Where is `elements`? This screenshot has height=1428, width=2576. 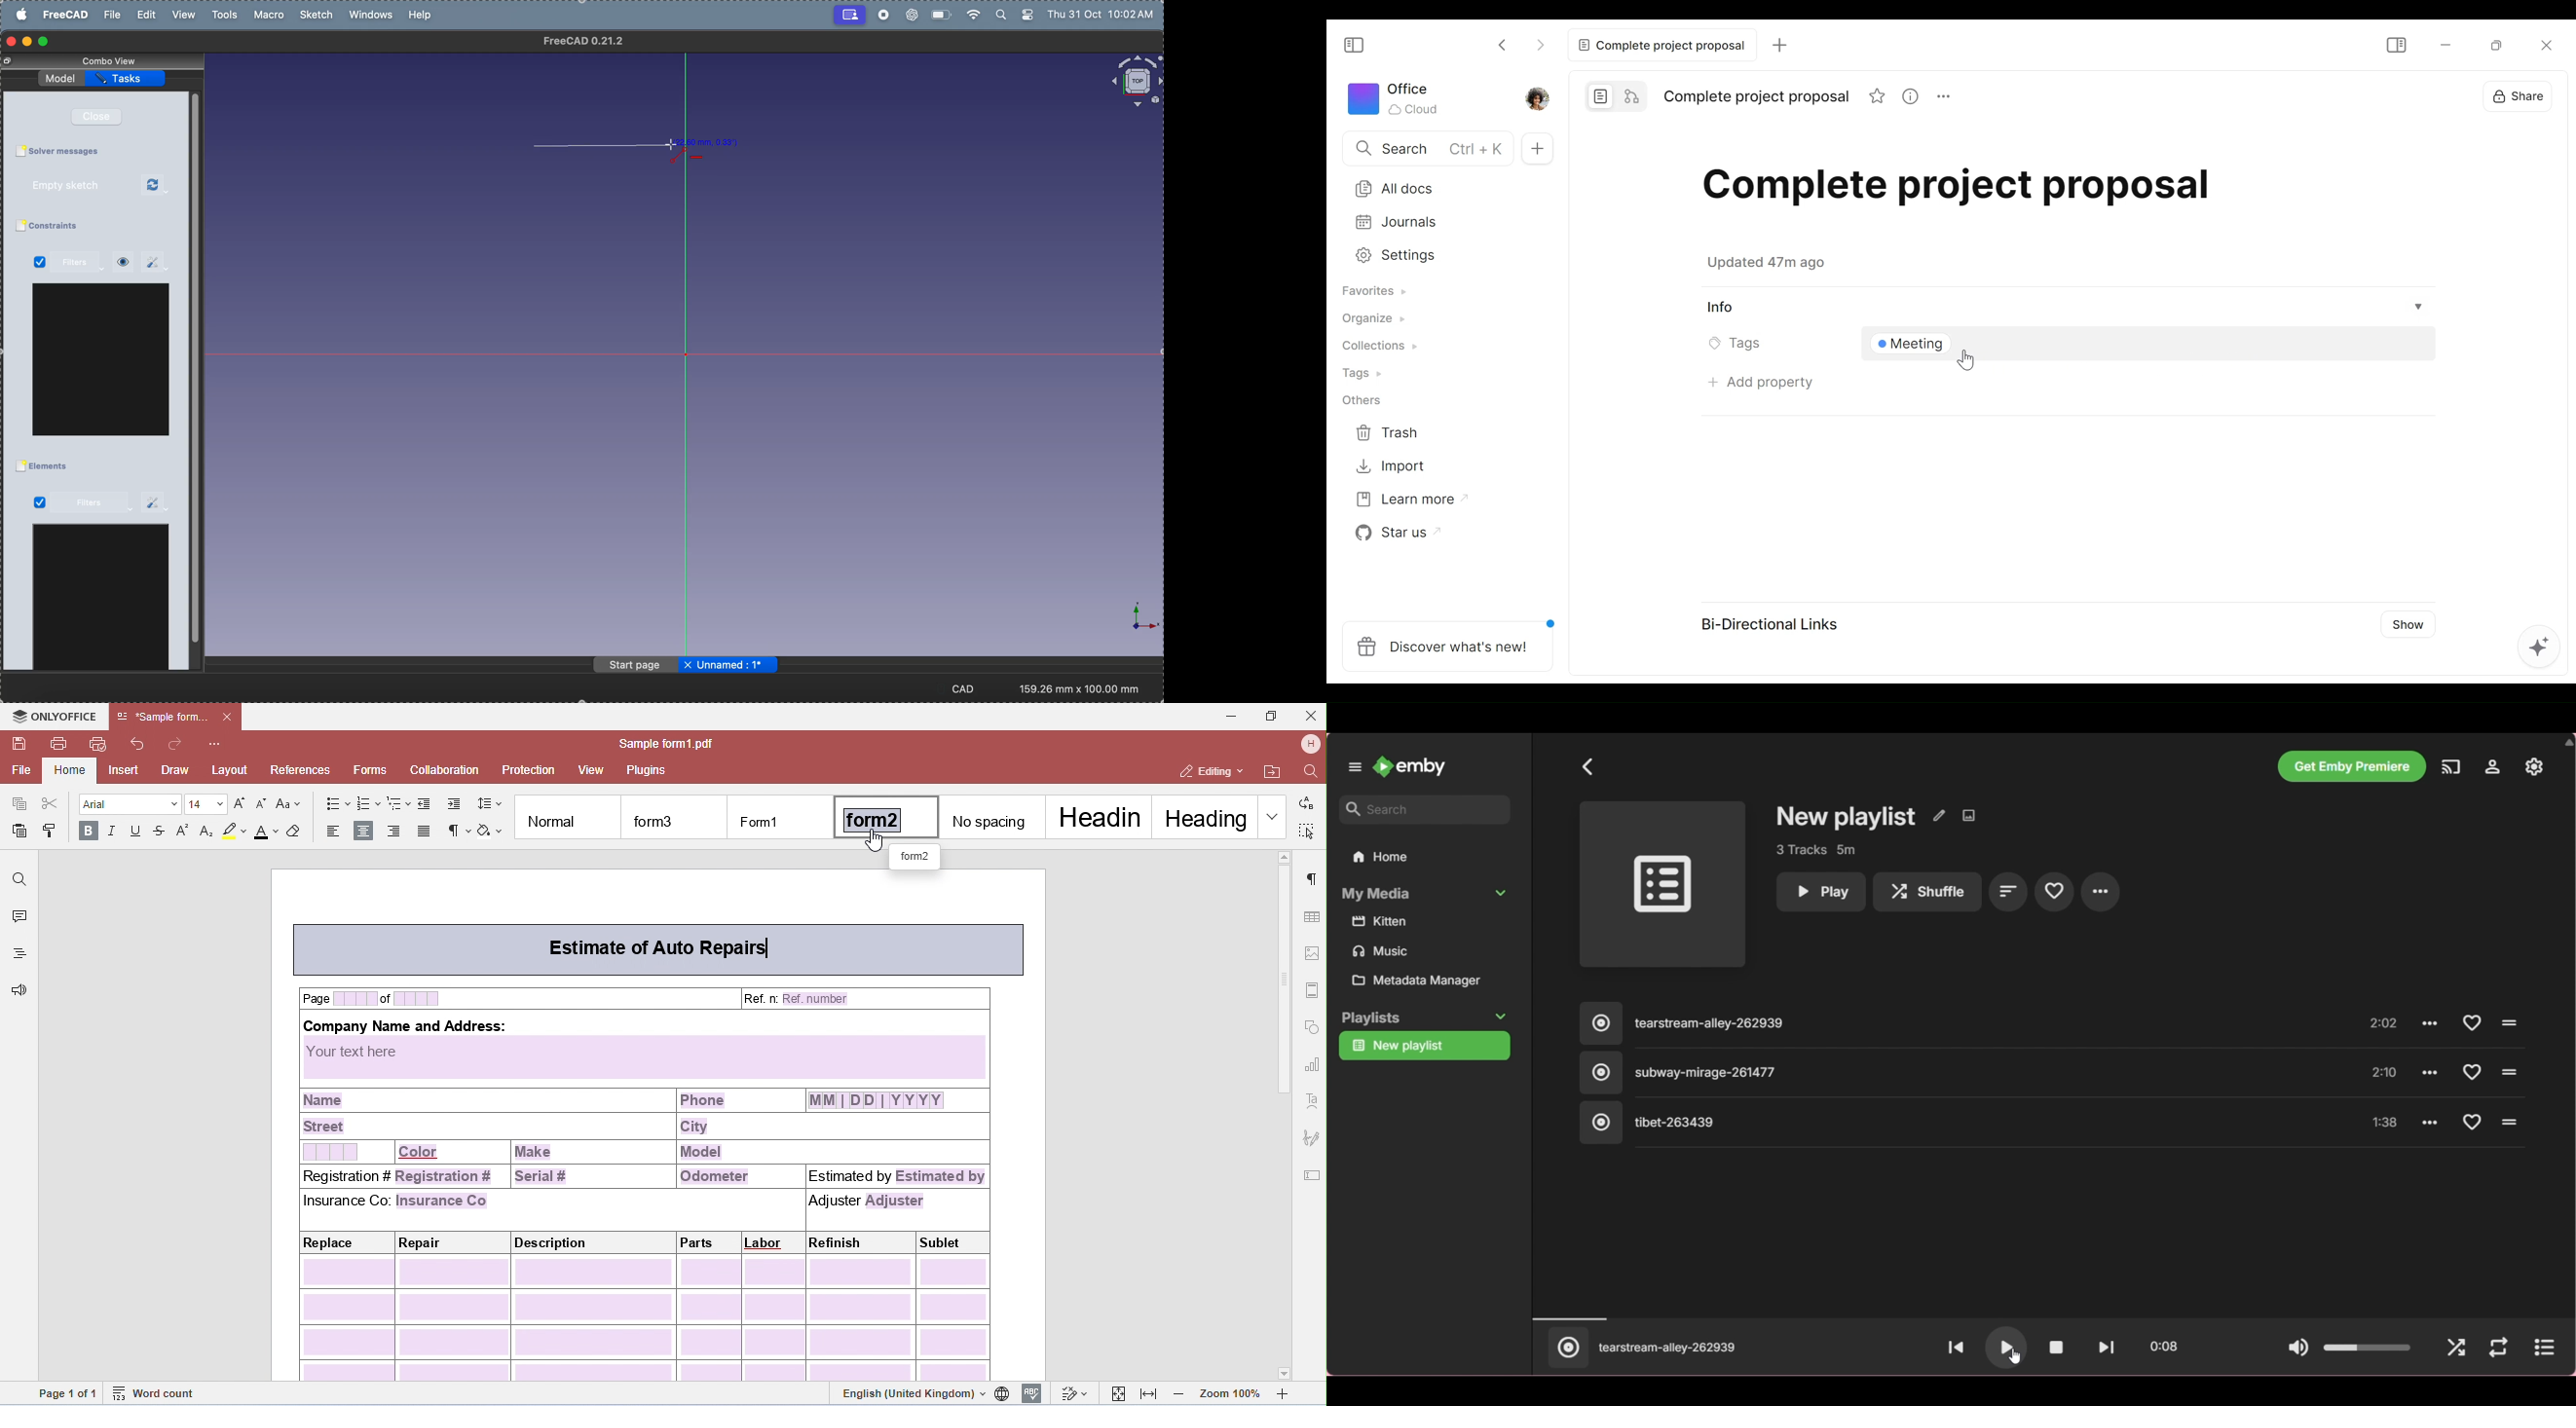 elements is located at coordinates (52, 467).